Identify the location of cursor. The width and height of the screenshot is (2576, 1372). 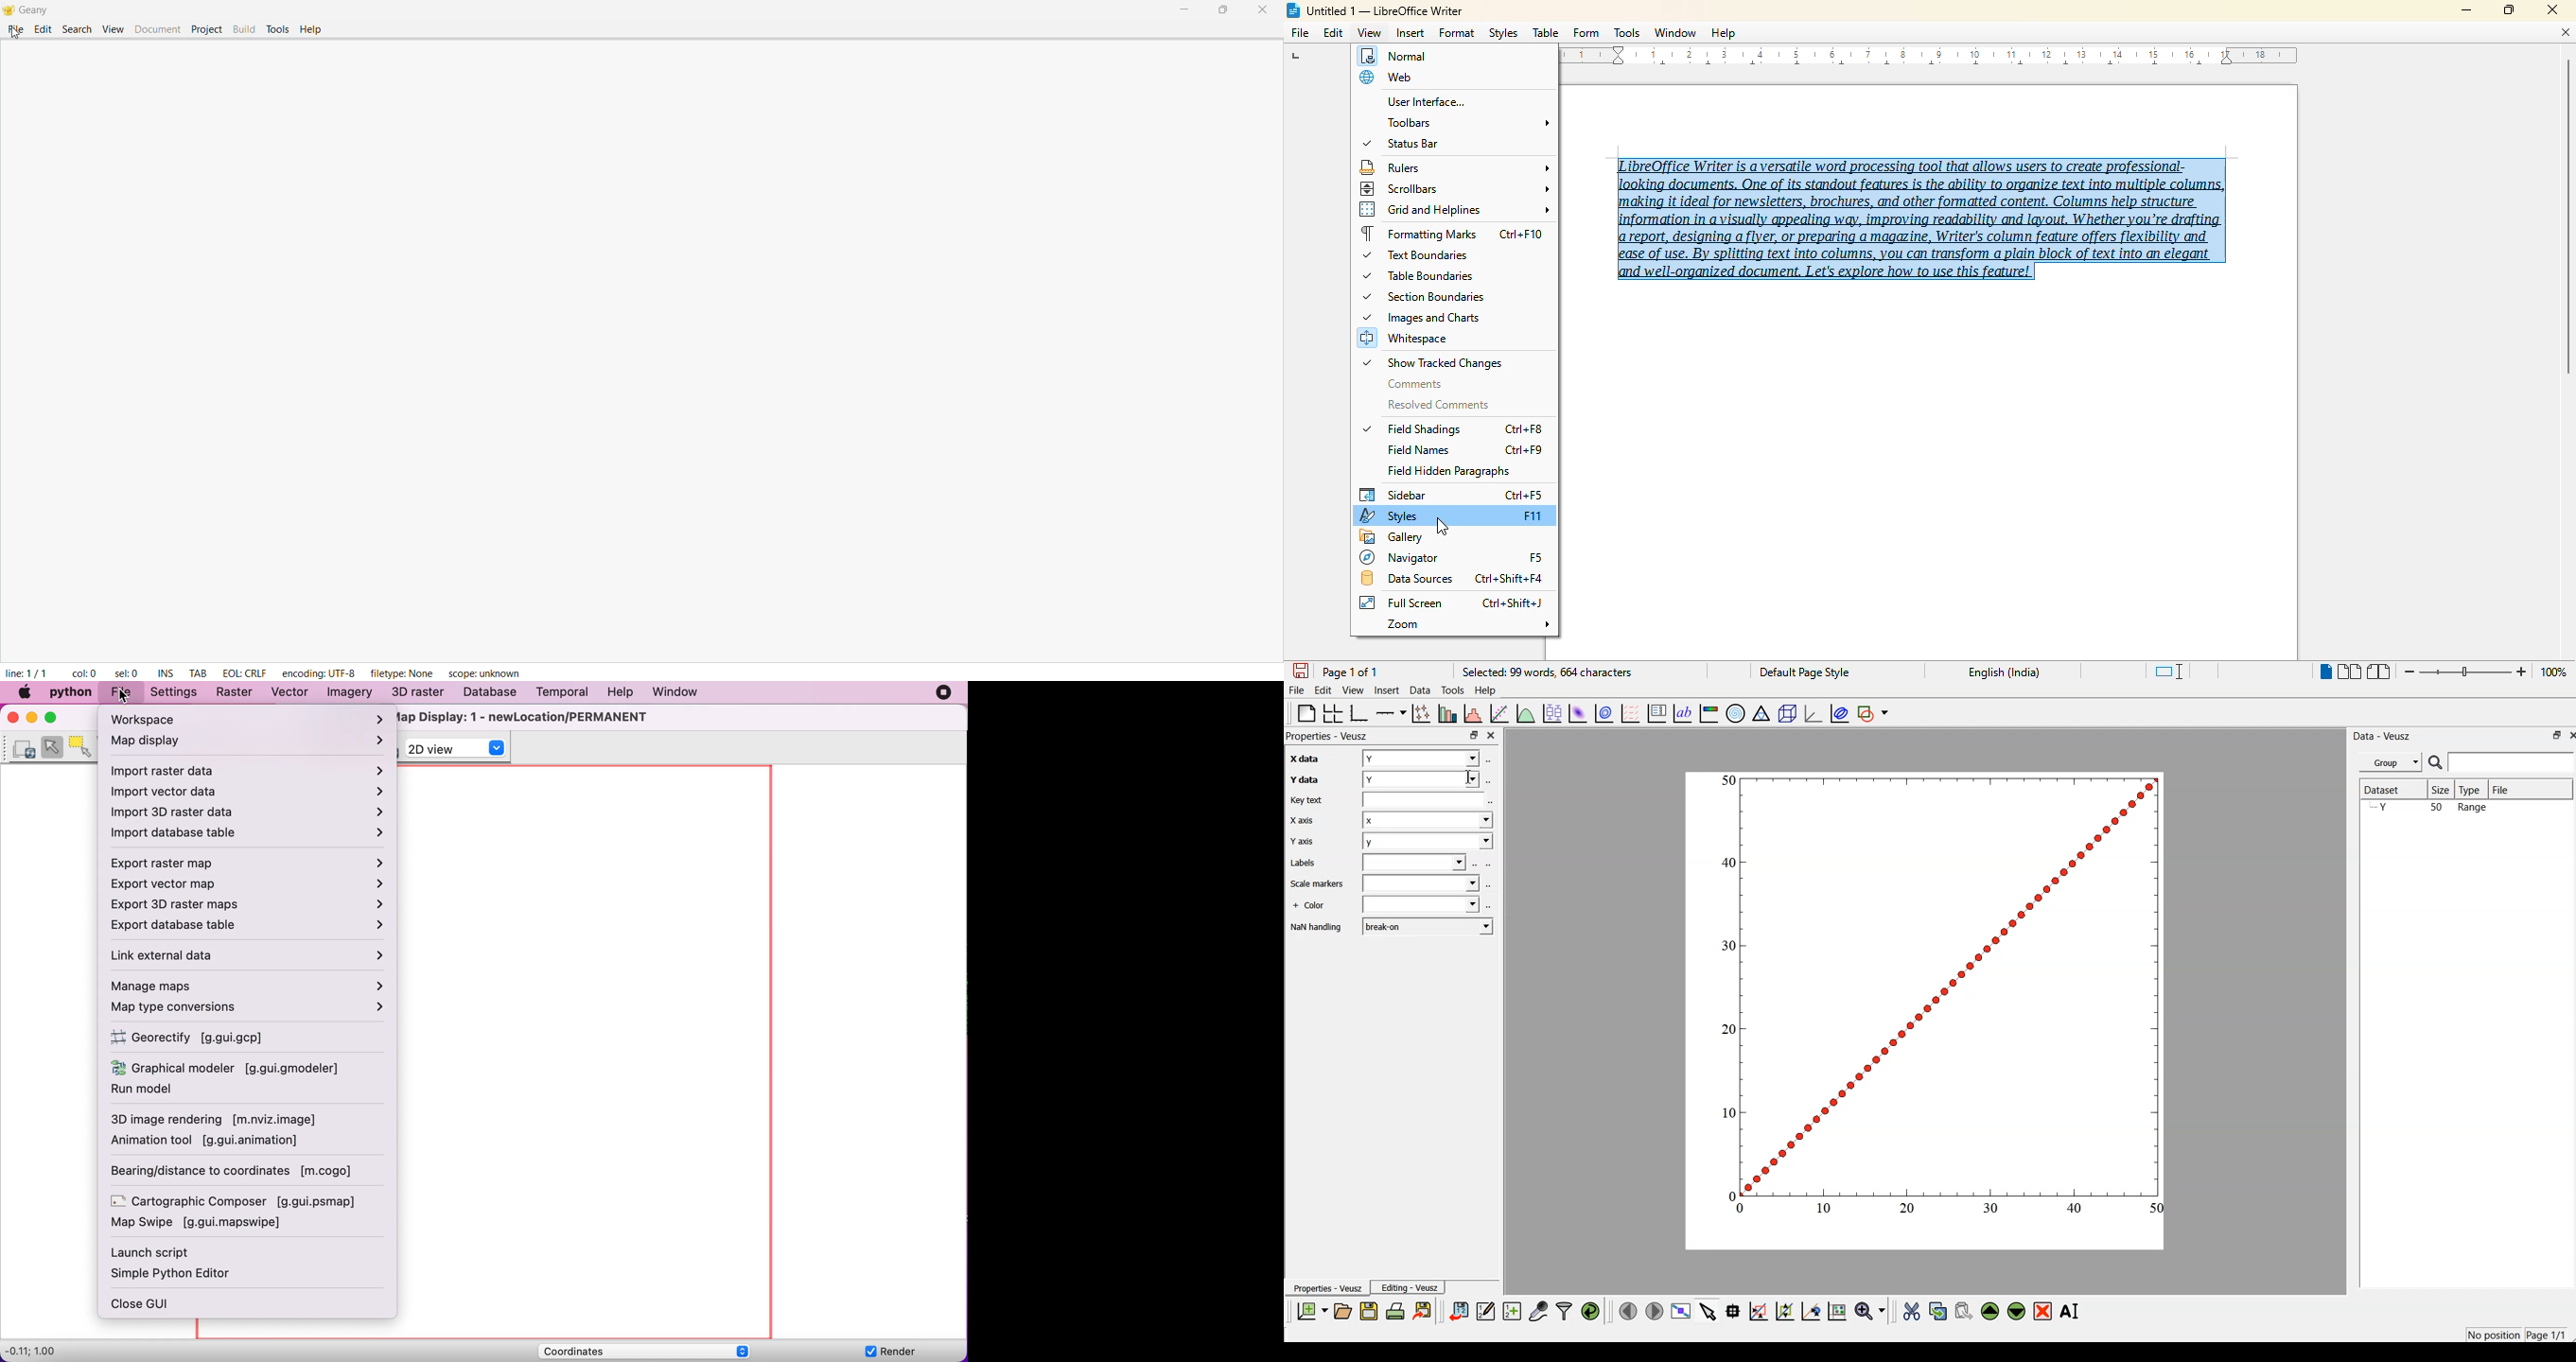
(1441, 527).